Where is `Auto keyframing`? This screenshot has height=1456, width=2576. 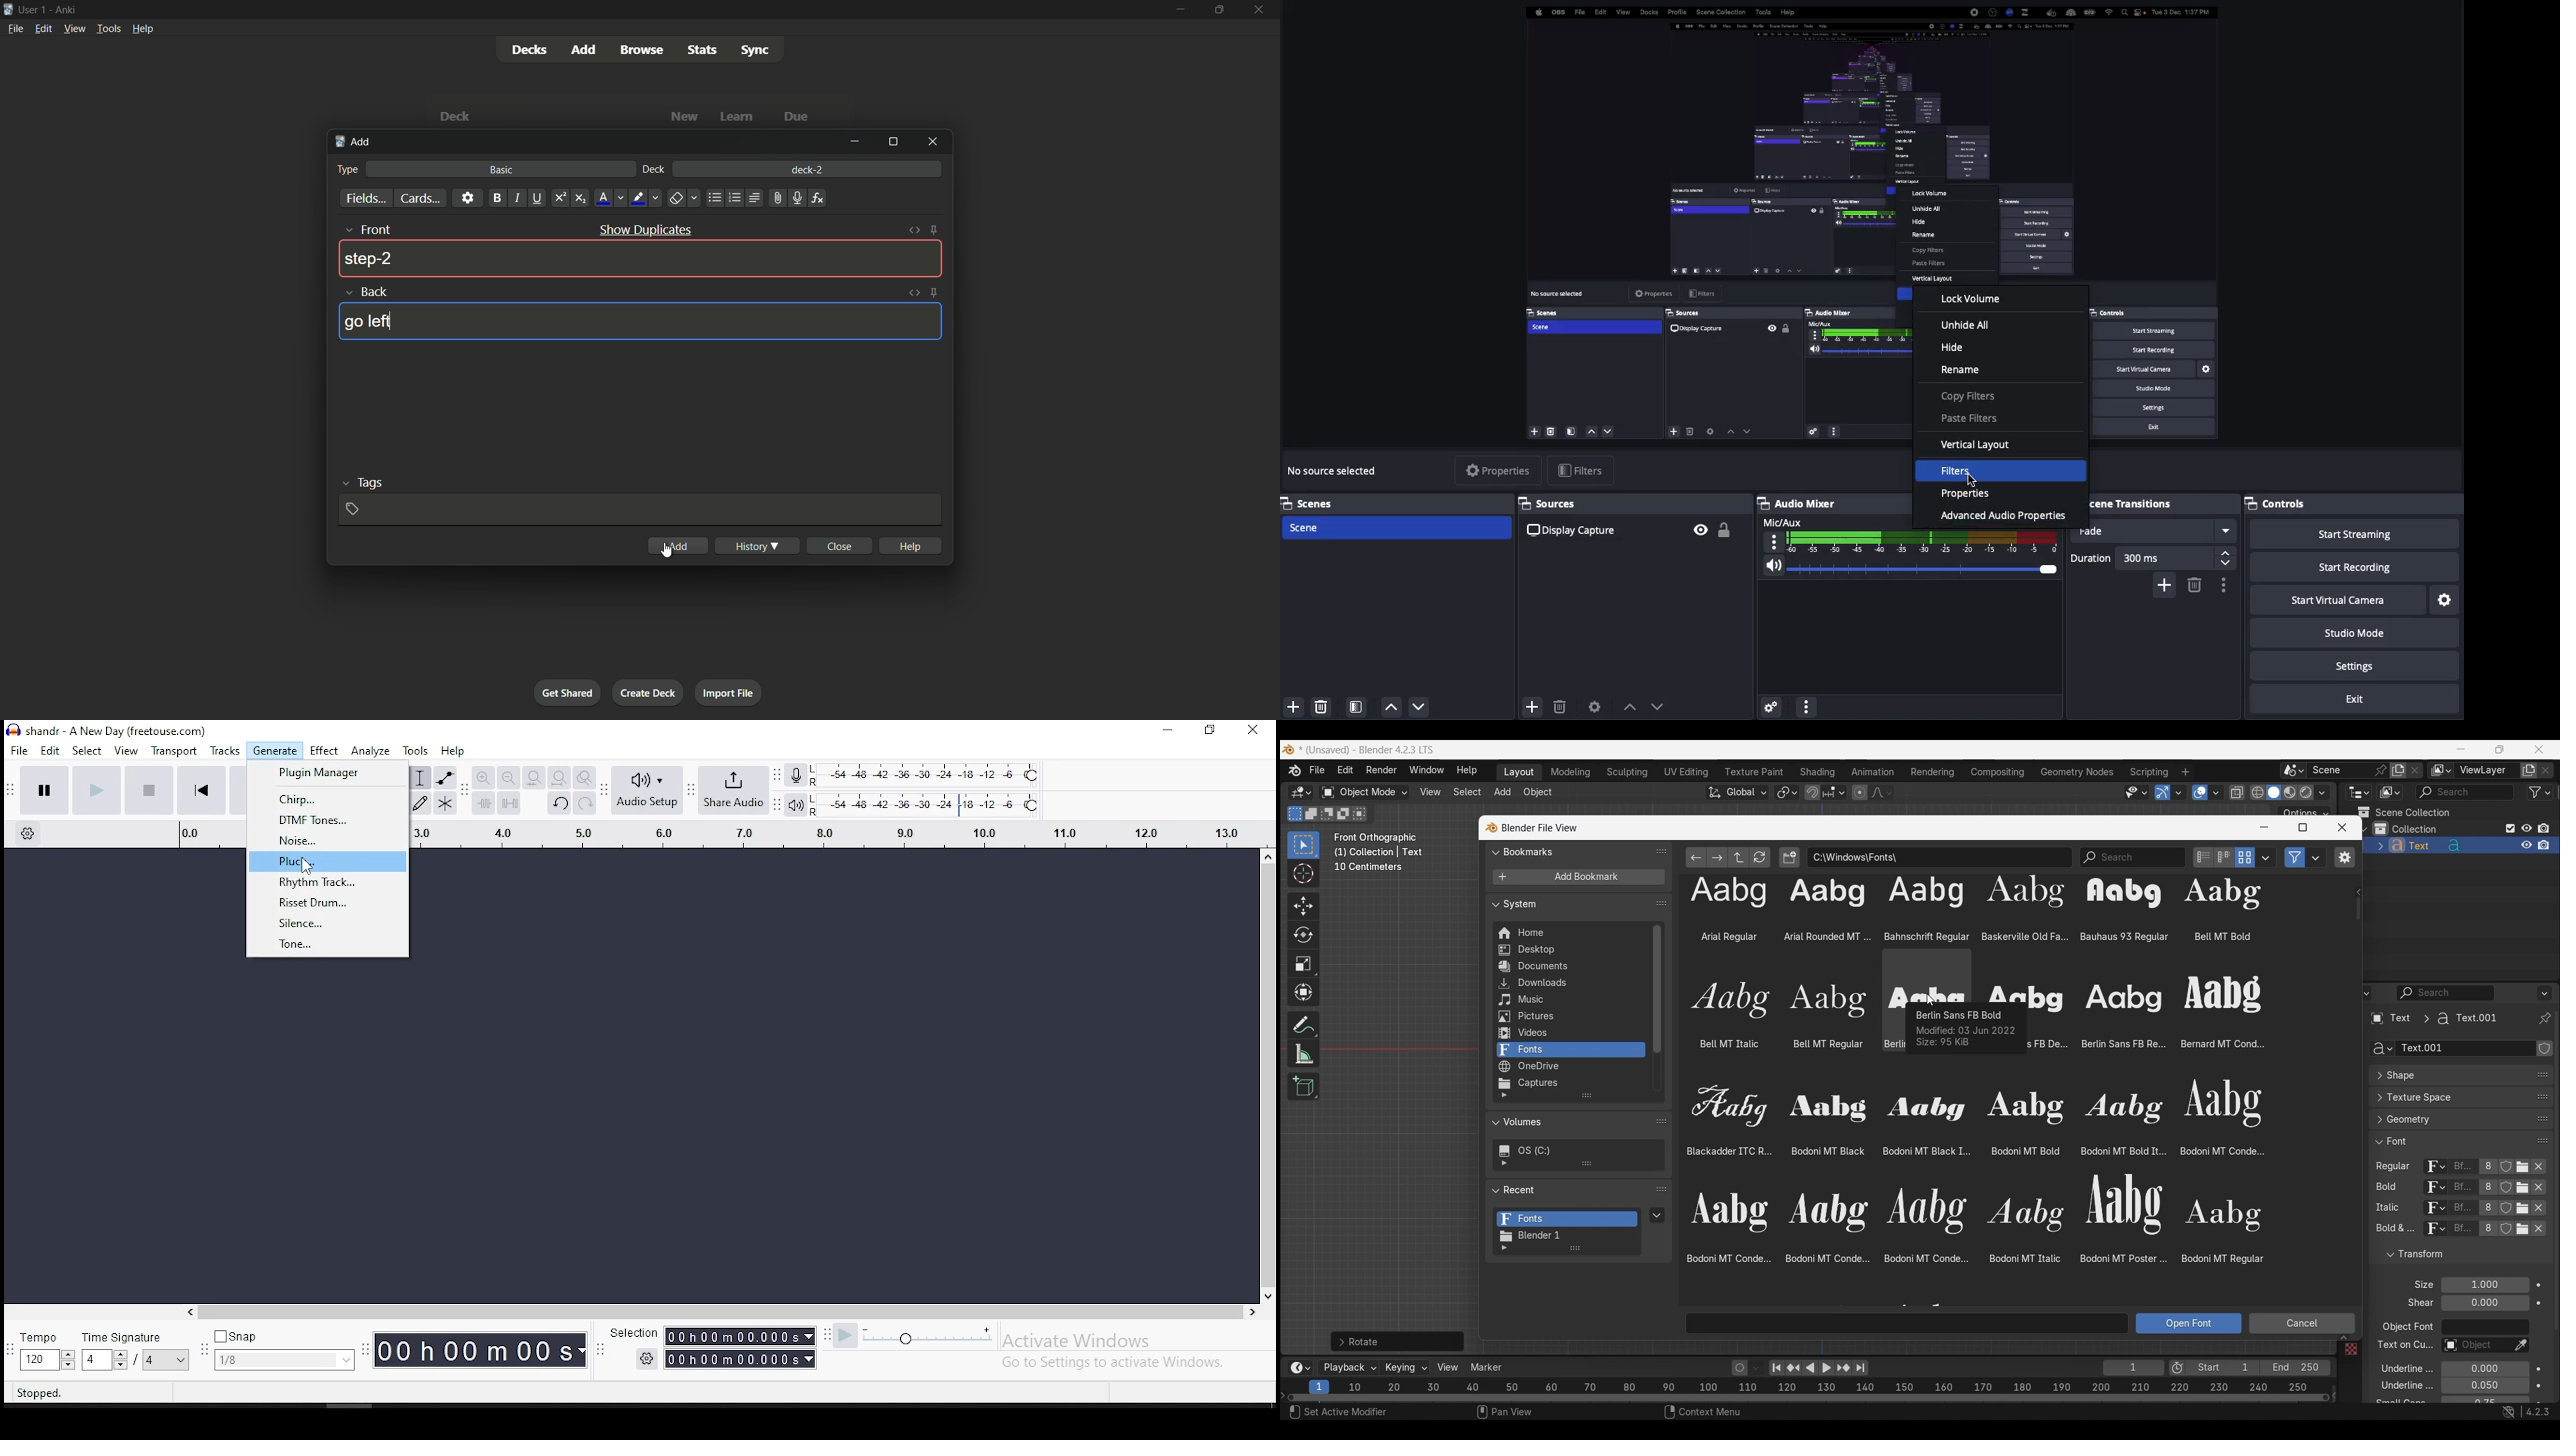
Auto keyframing is located at coordinates (1756, 1368).